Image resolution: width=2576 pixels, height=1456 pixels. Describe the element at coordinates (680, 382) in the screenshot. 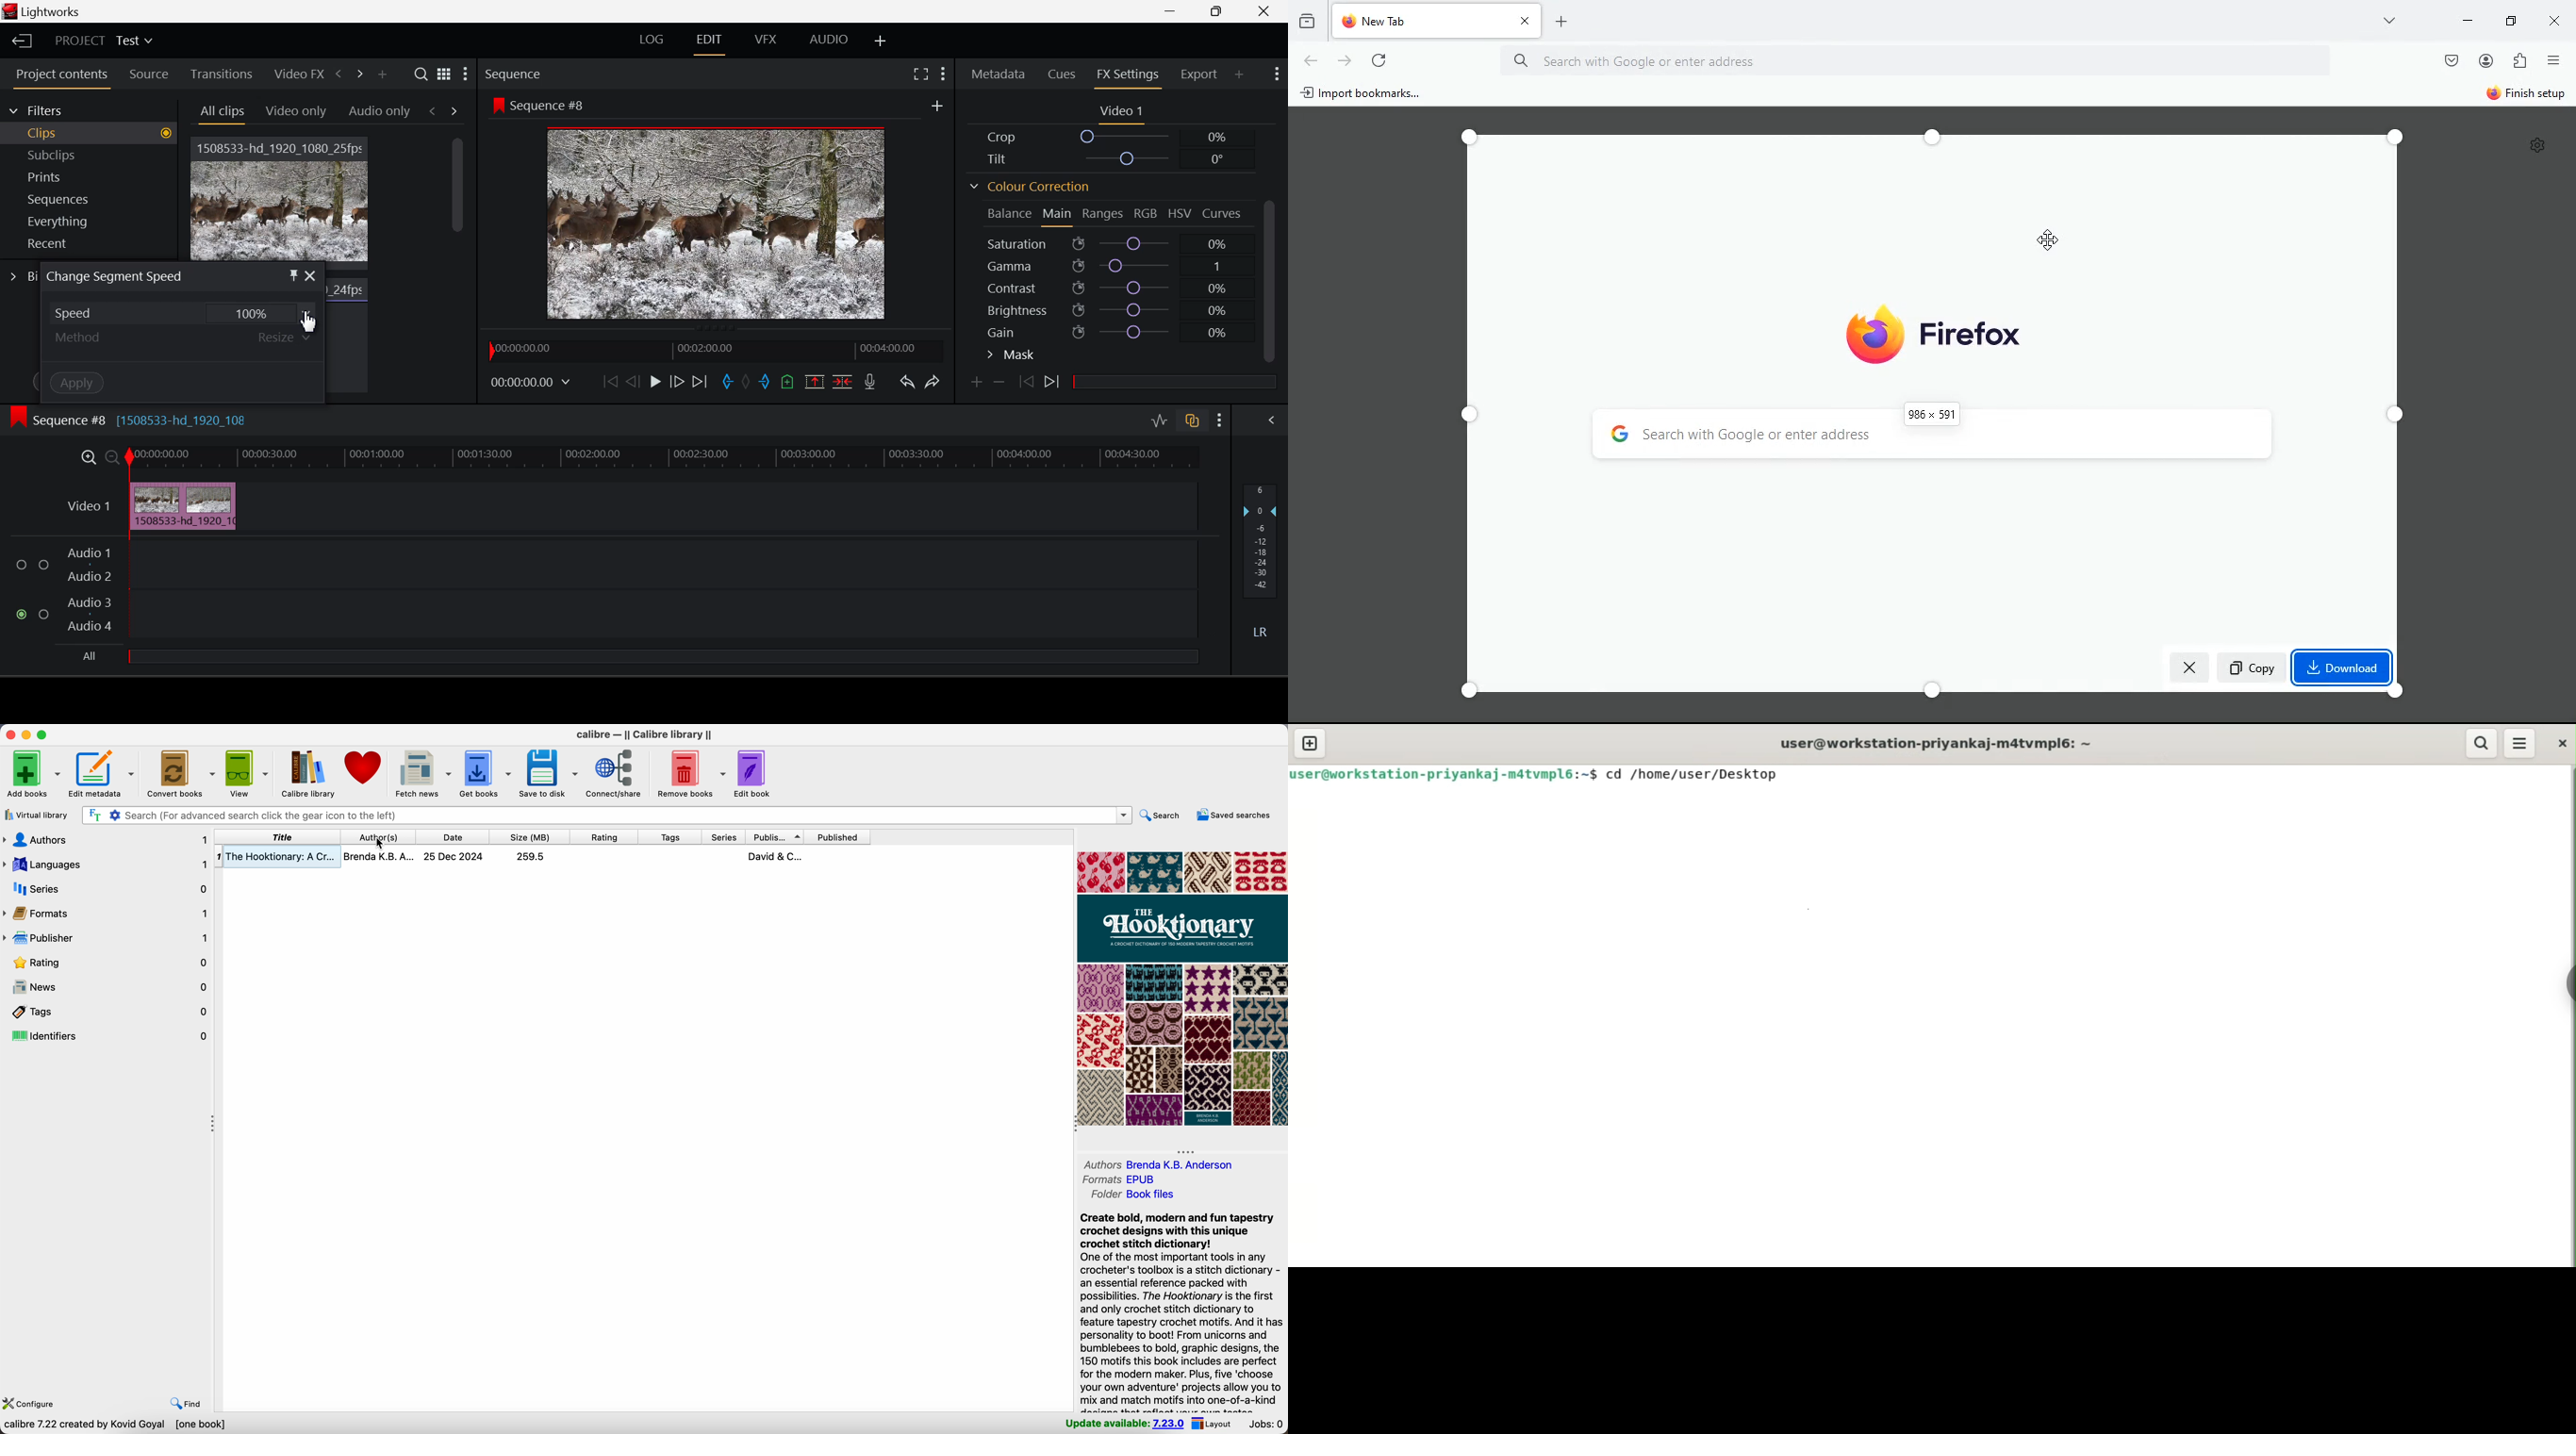

I see `Go Forward` at that location.